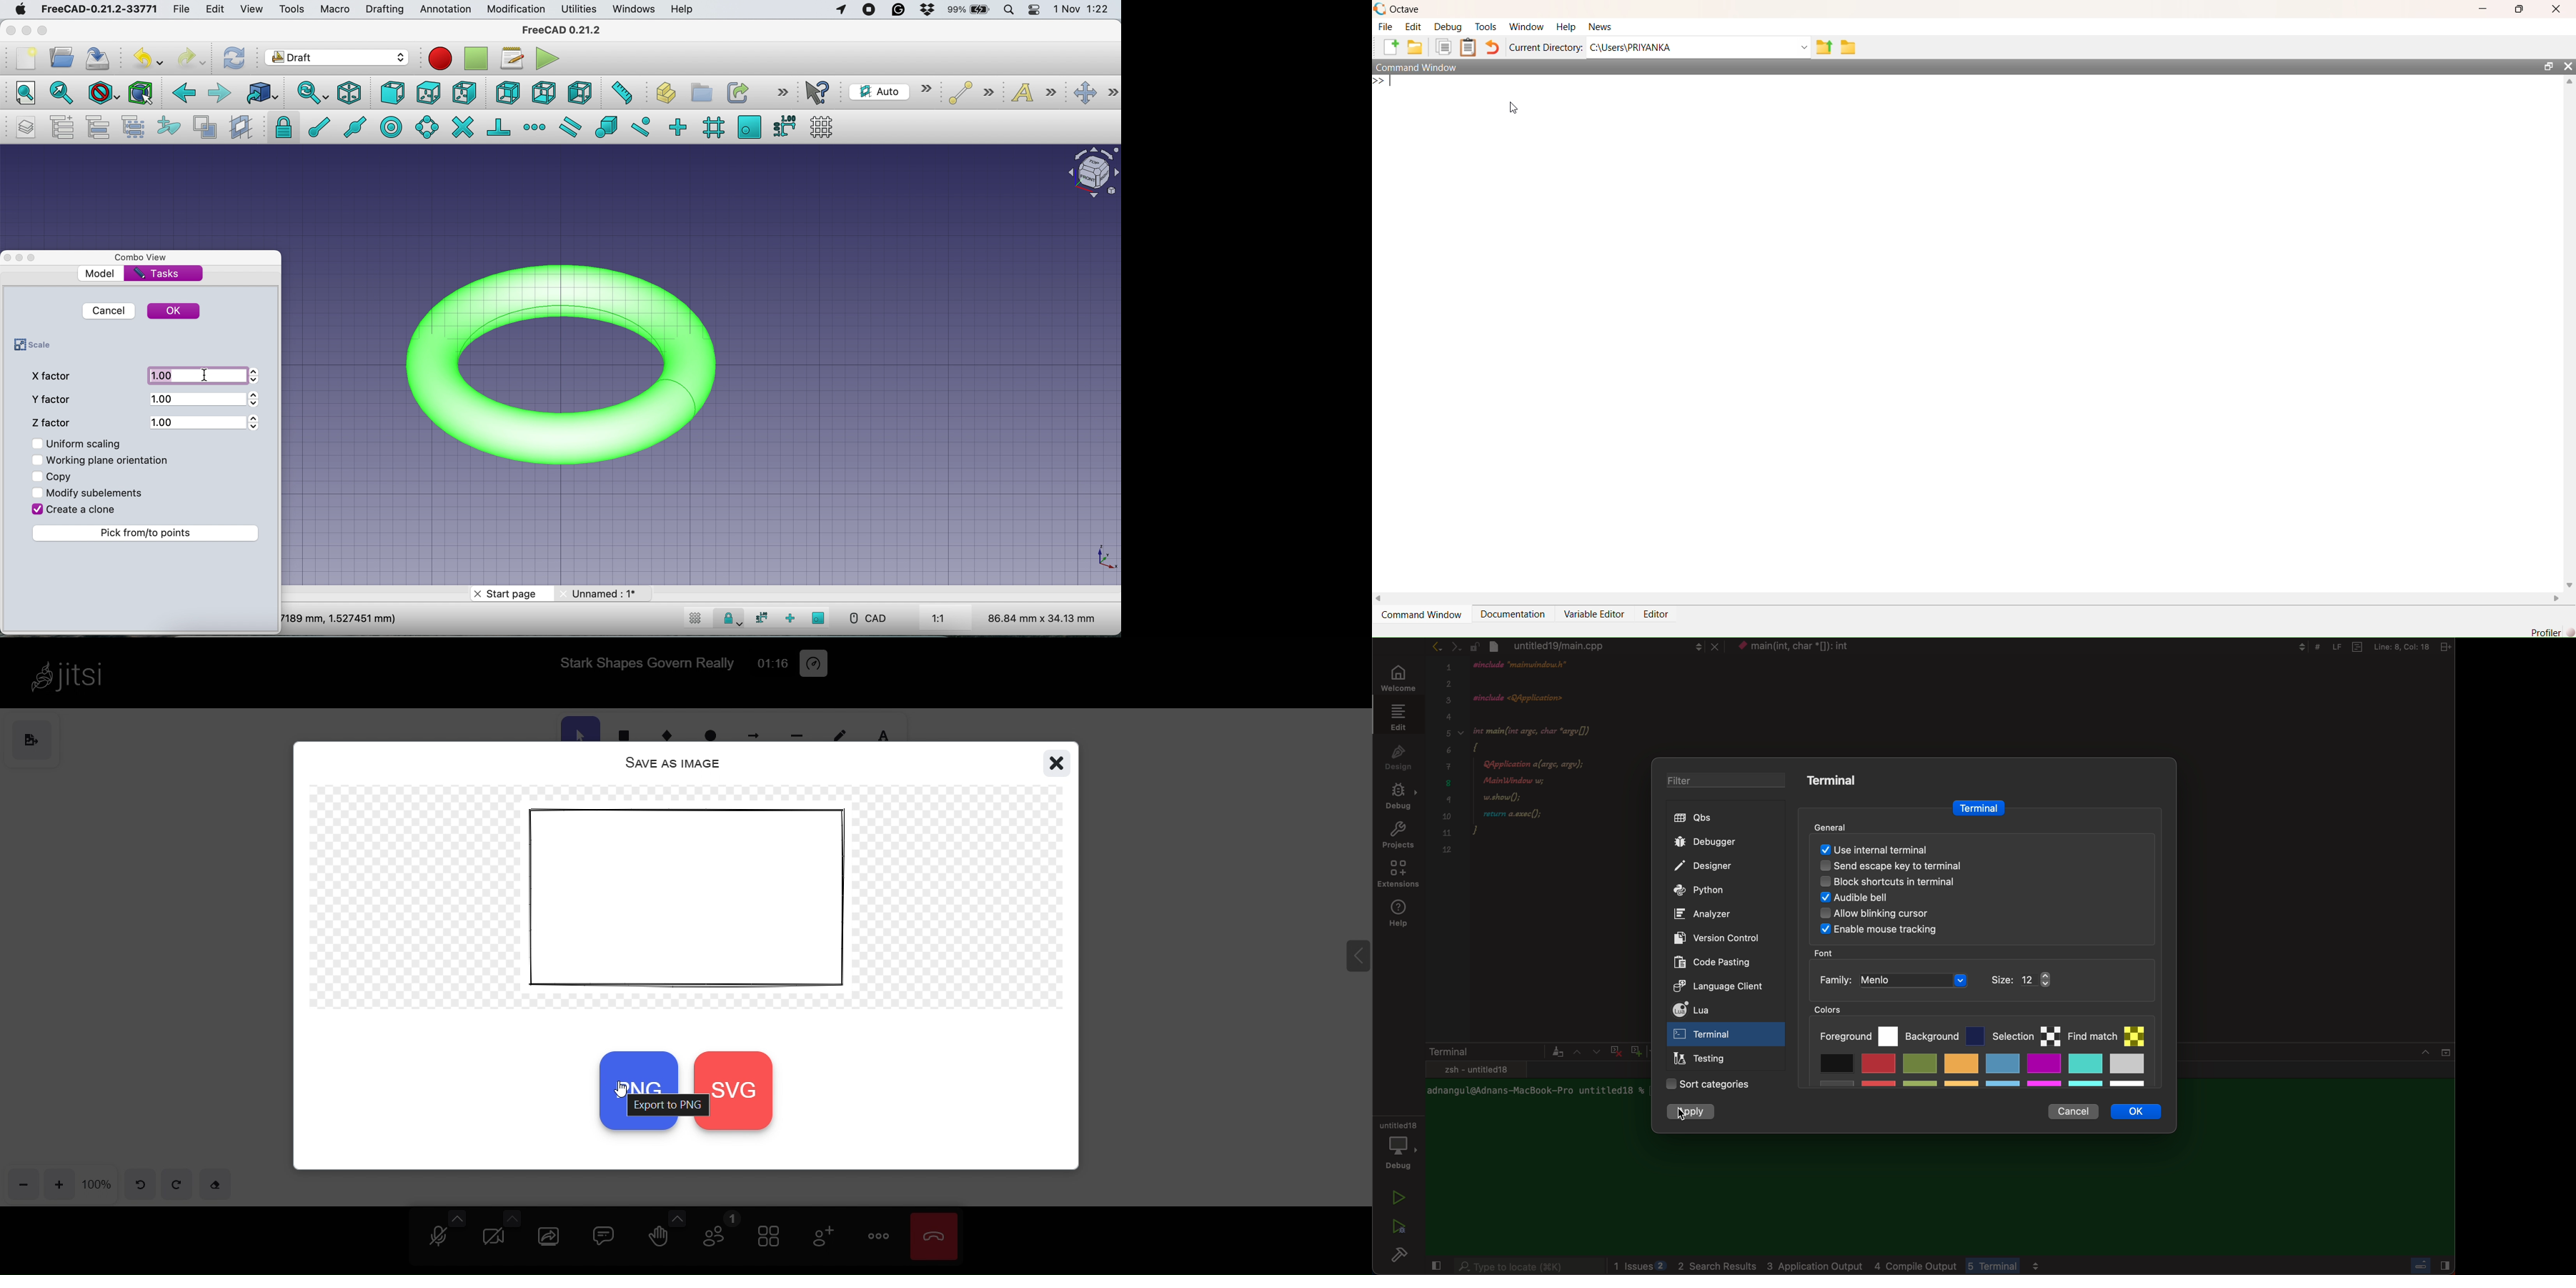 This screenshot has width=2576, height=1288. I want to click on y factor, so click(54, 399).